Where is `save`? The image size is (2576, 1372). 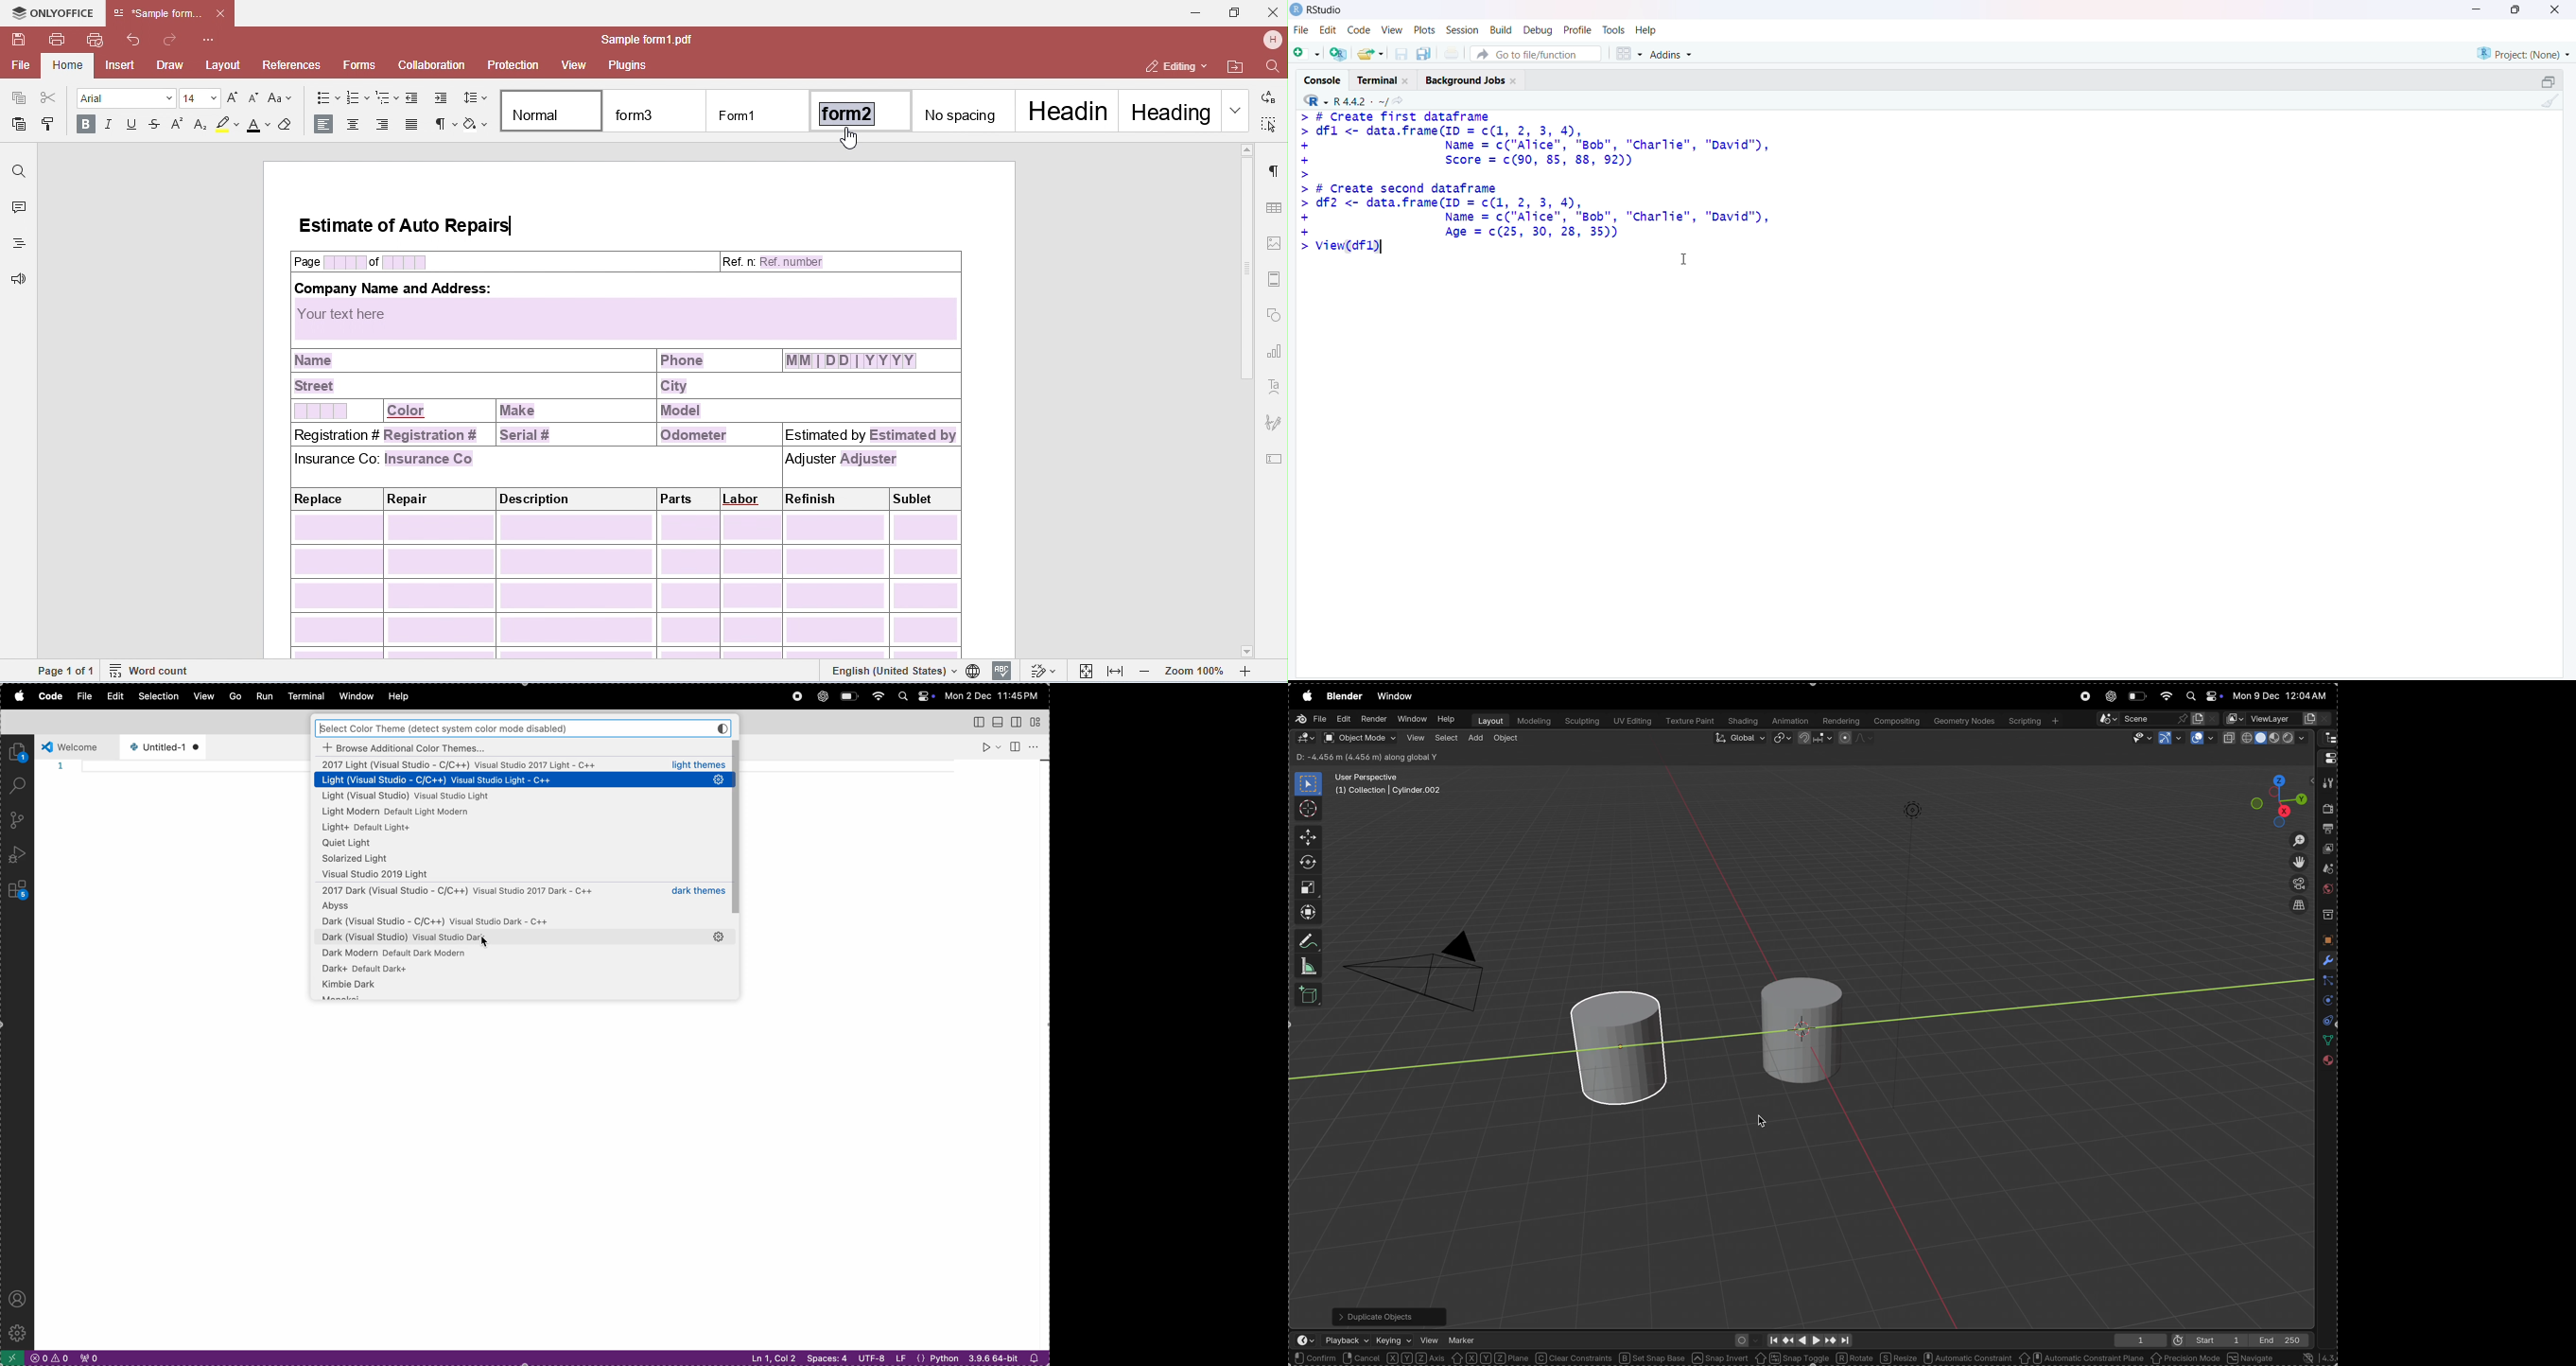 save is located at coordinates (1402, 54).